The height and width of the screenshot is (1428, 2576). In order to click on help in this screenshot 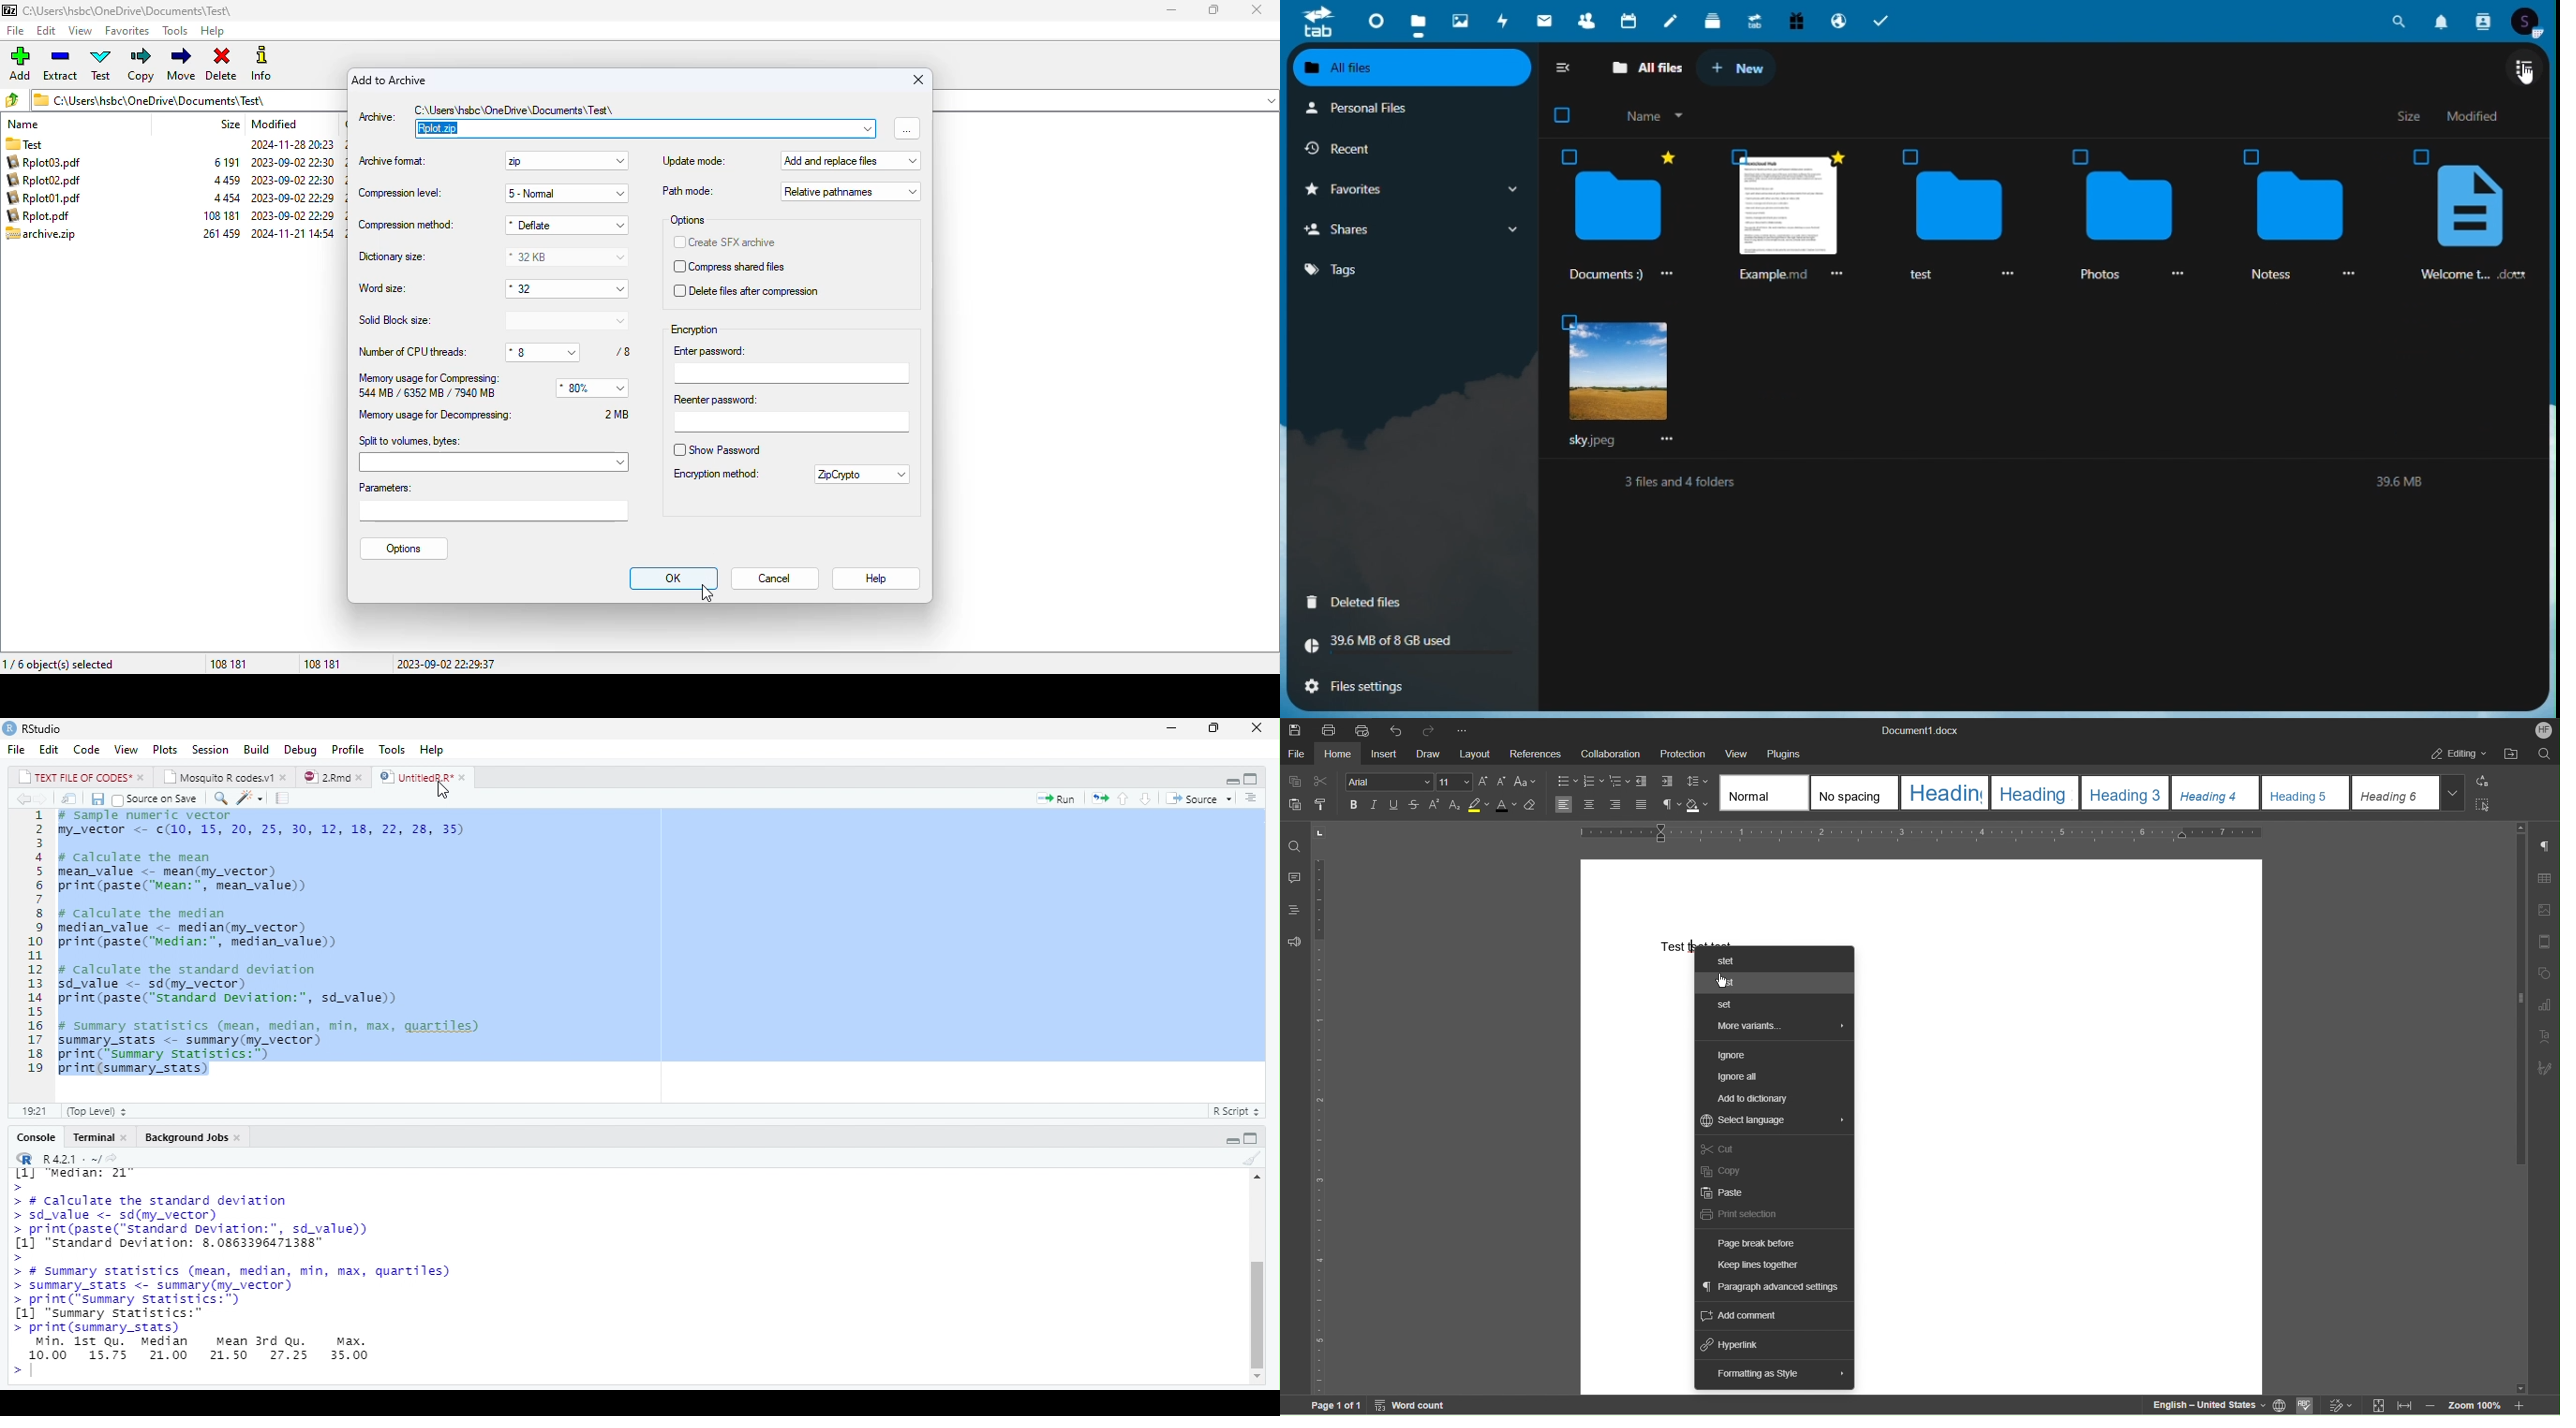, I will do `click(874, 580)`.